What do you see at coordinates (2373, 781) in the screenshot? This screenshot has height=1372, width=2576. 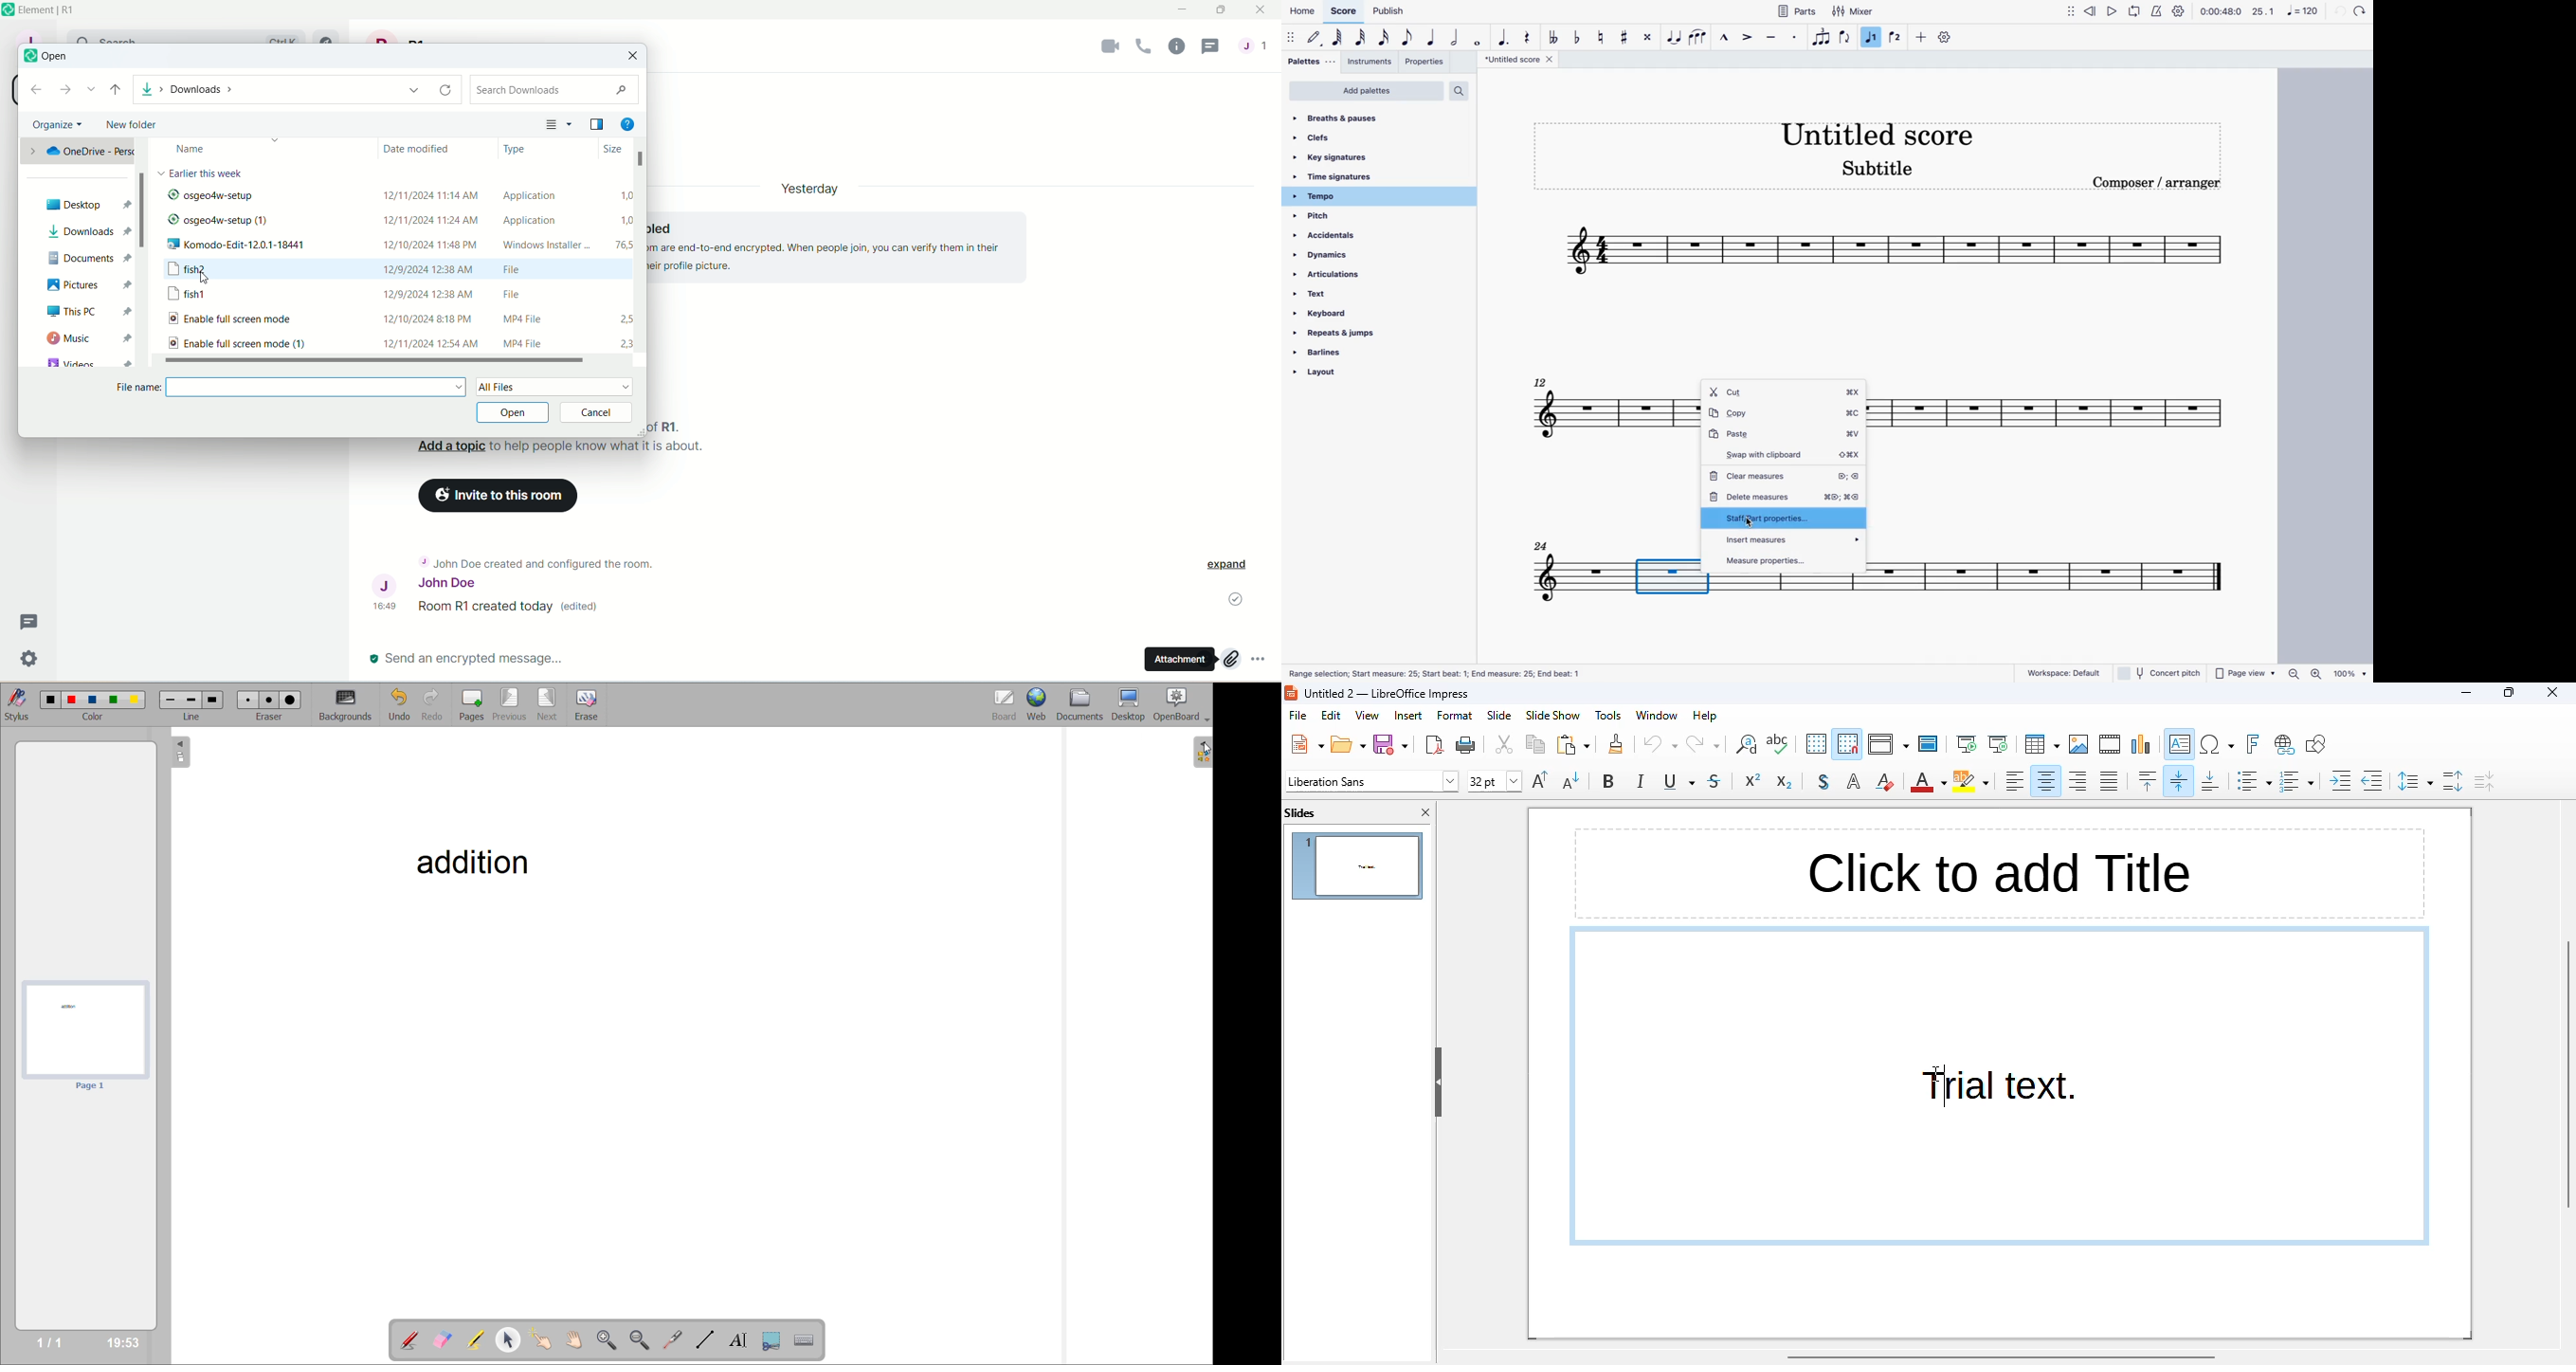 I see `decrease indent` at bounding box center [2373, 781].